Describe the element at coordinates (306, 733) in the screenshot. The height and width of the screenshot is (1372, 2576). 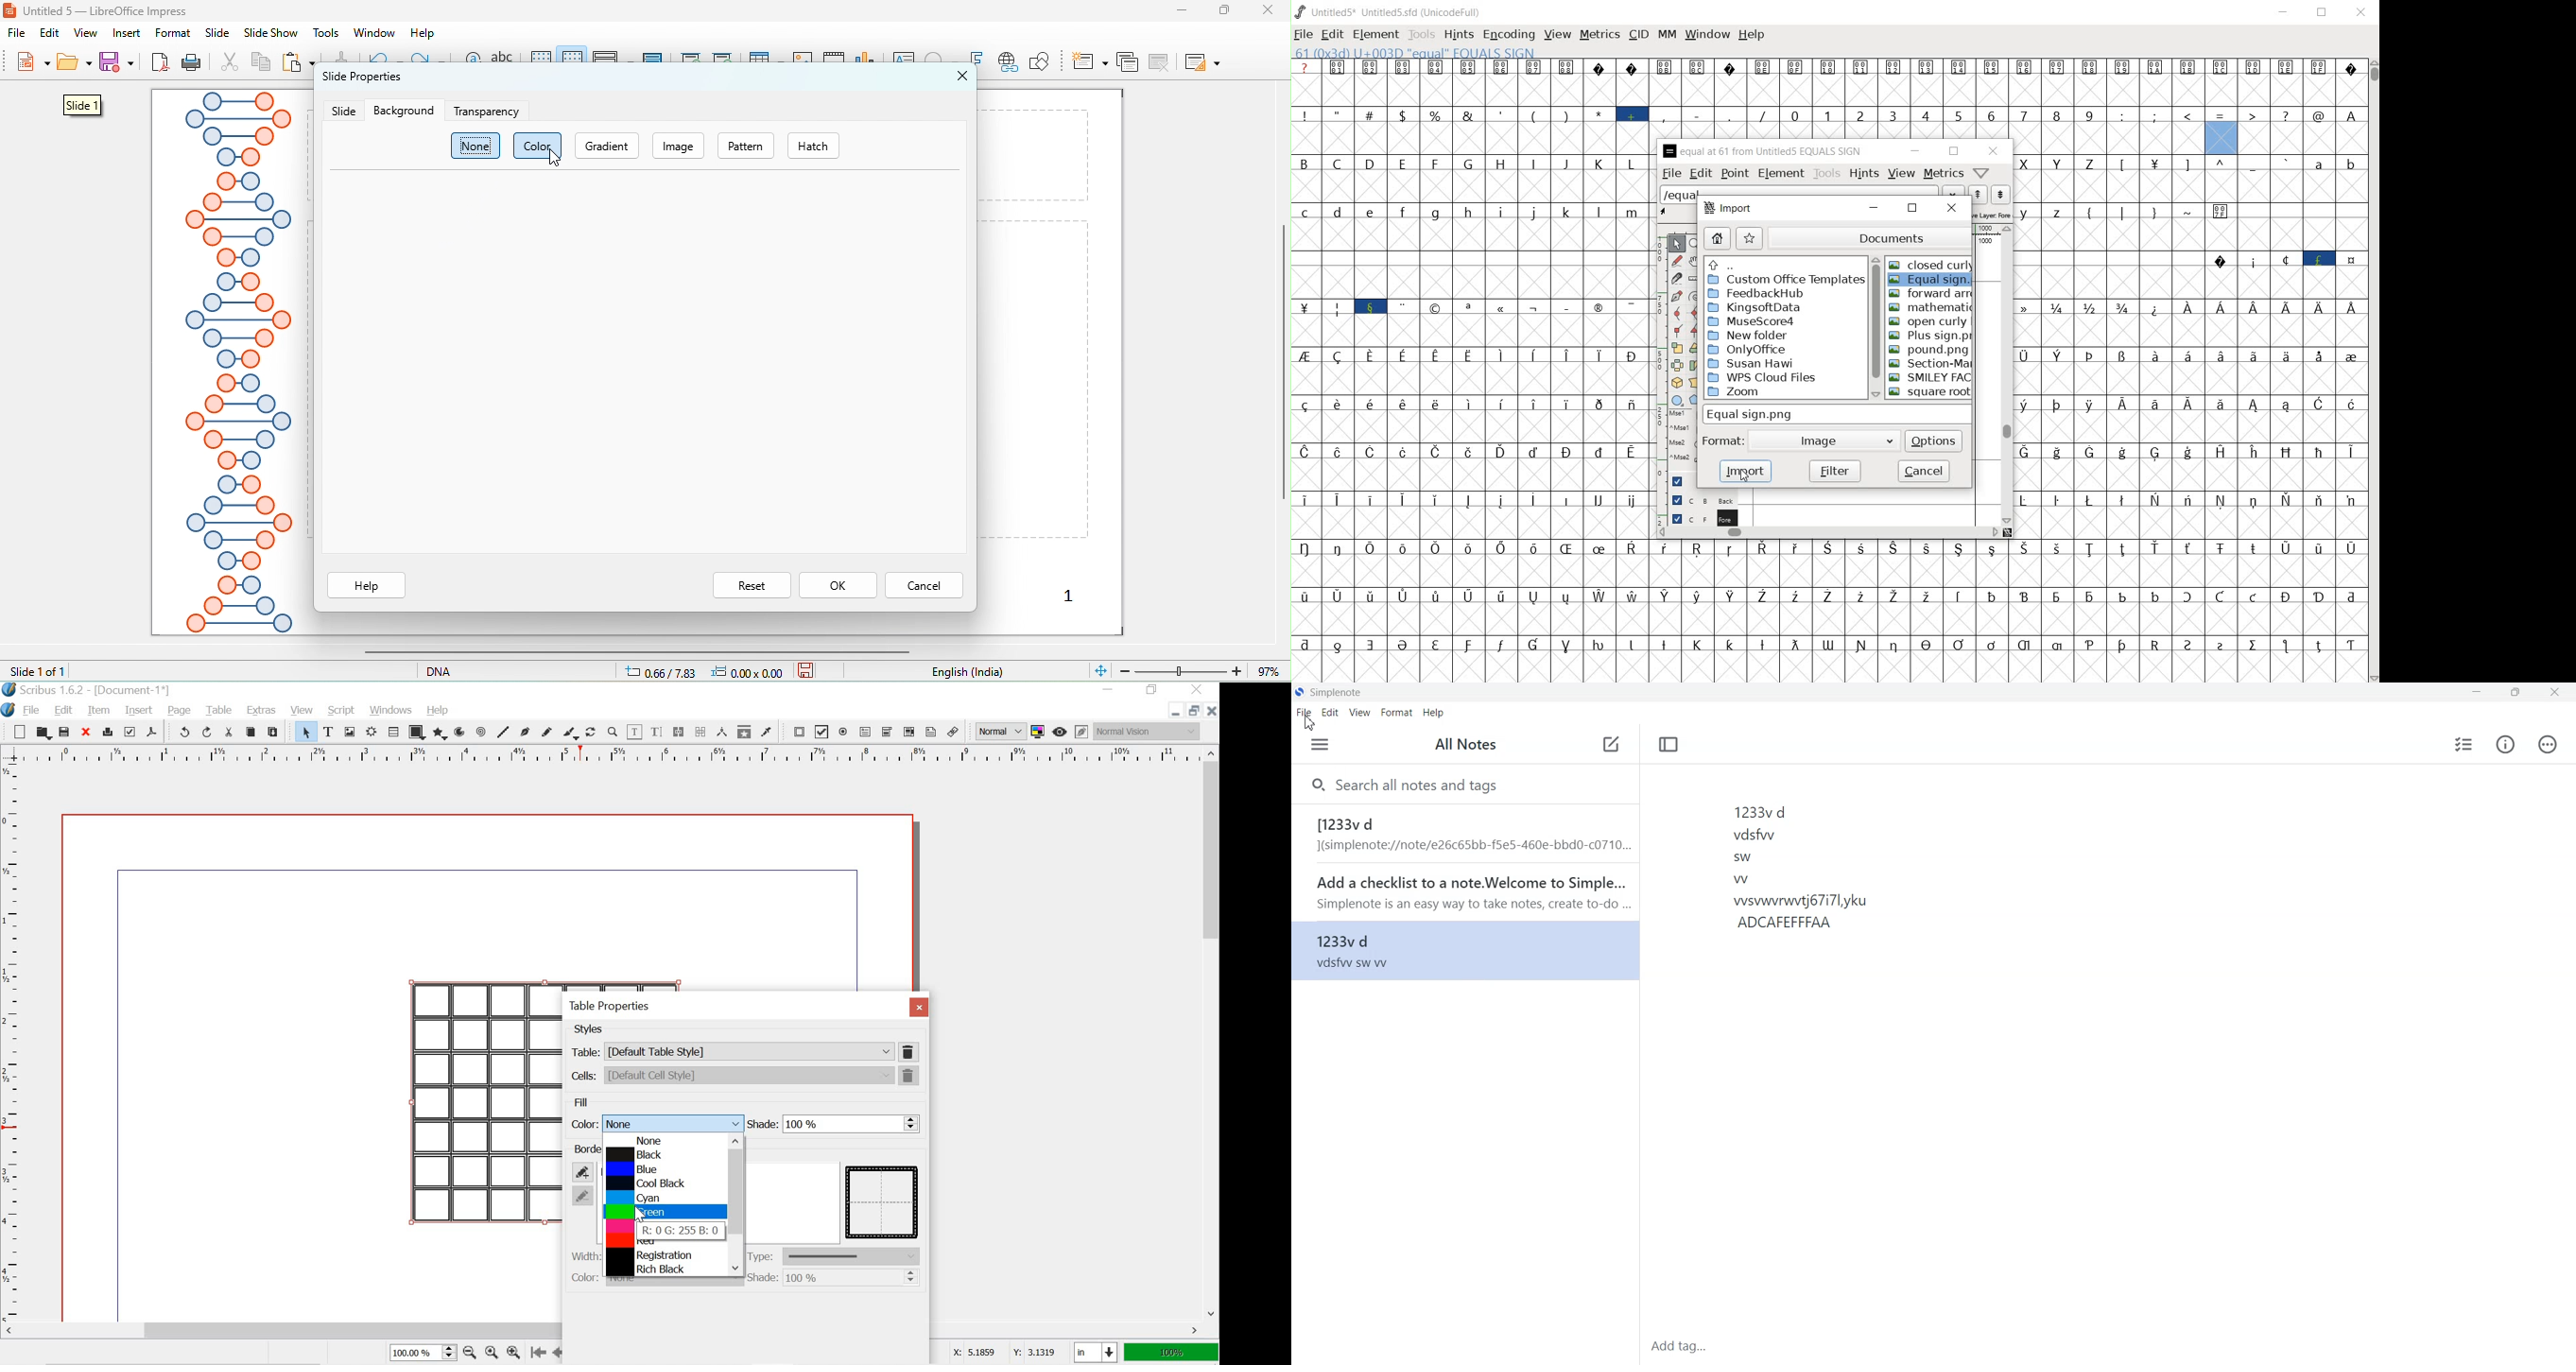
I see `select item` at that location.